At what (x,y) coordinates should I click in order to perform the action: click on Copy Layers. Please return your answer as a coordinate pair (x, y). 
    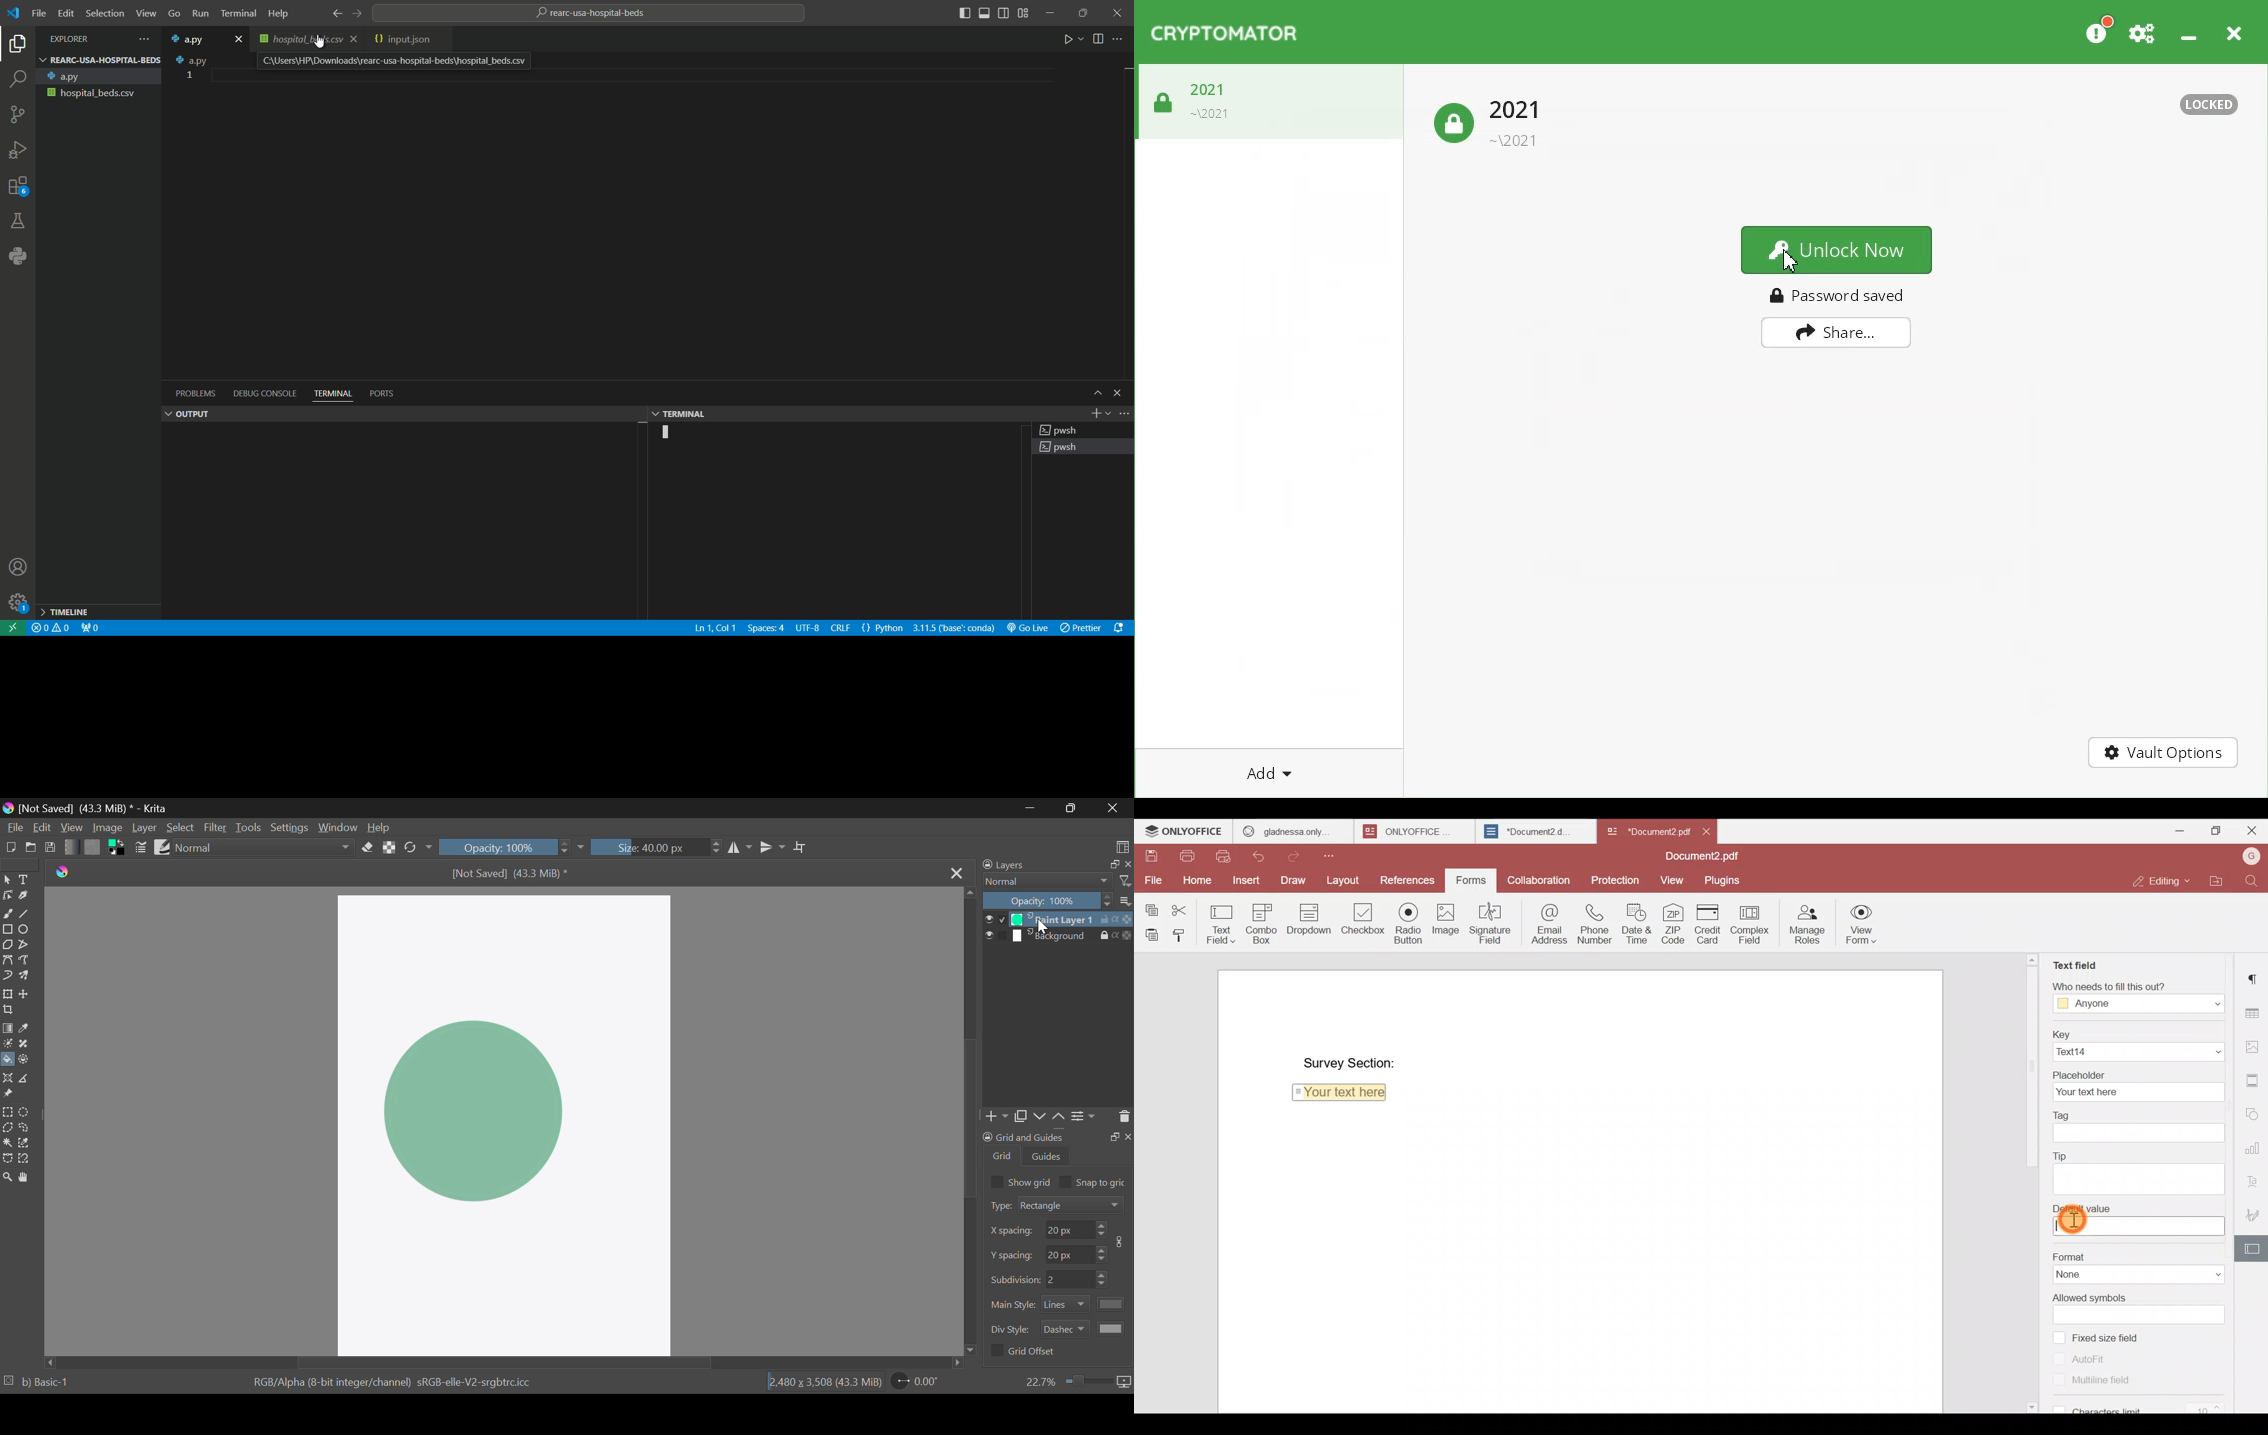
    Looking at the image, I should click on (1022, 1117).